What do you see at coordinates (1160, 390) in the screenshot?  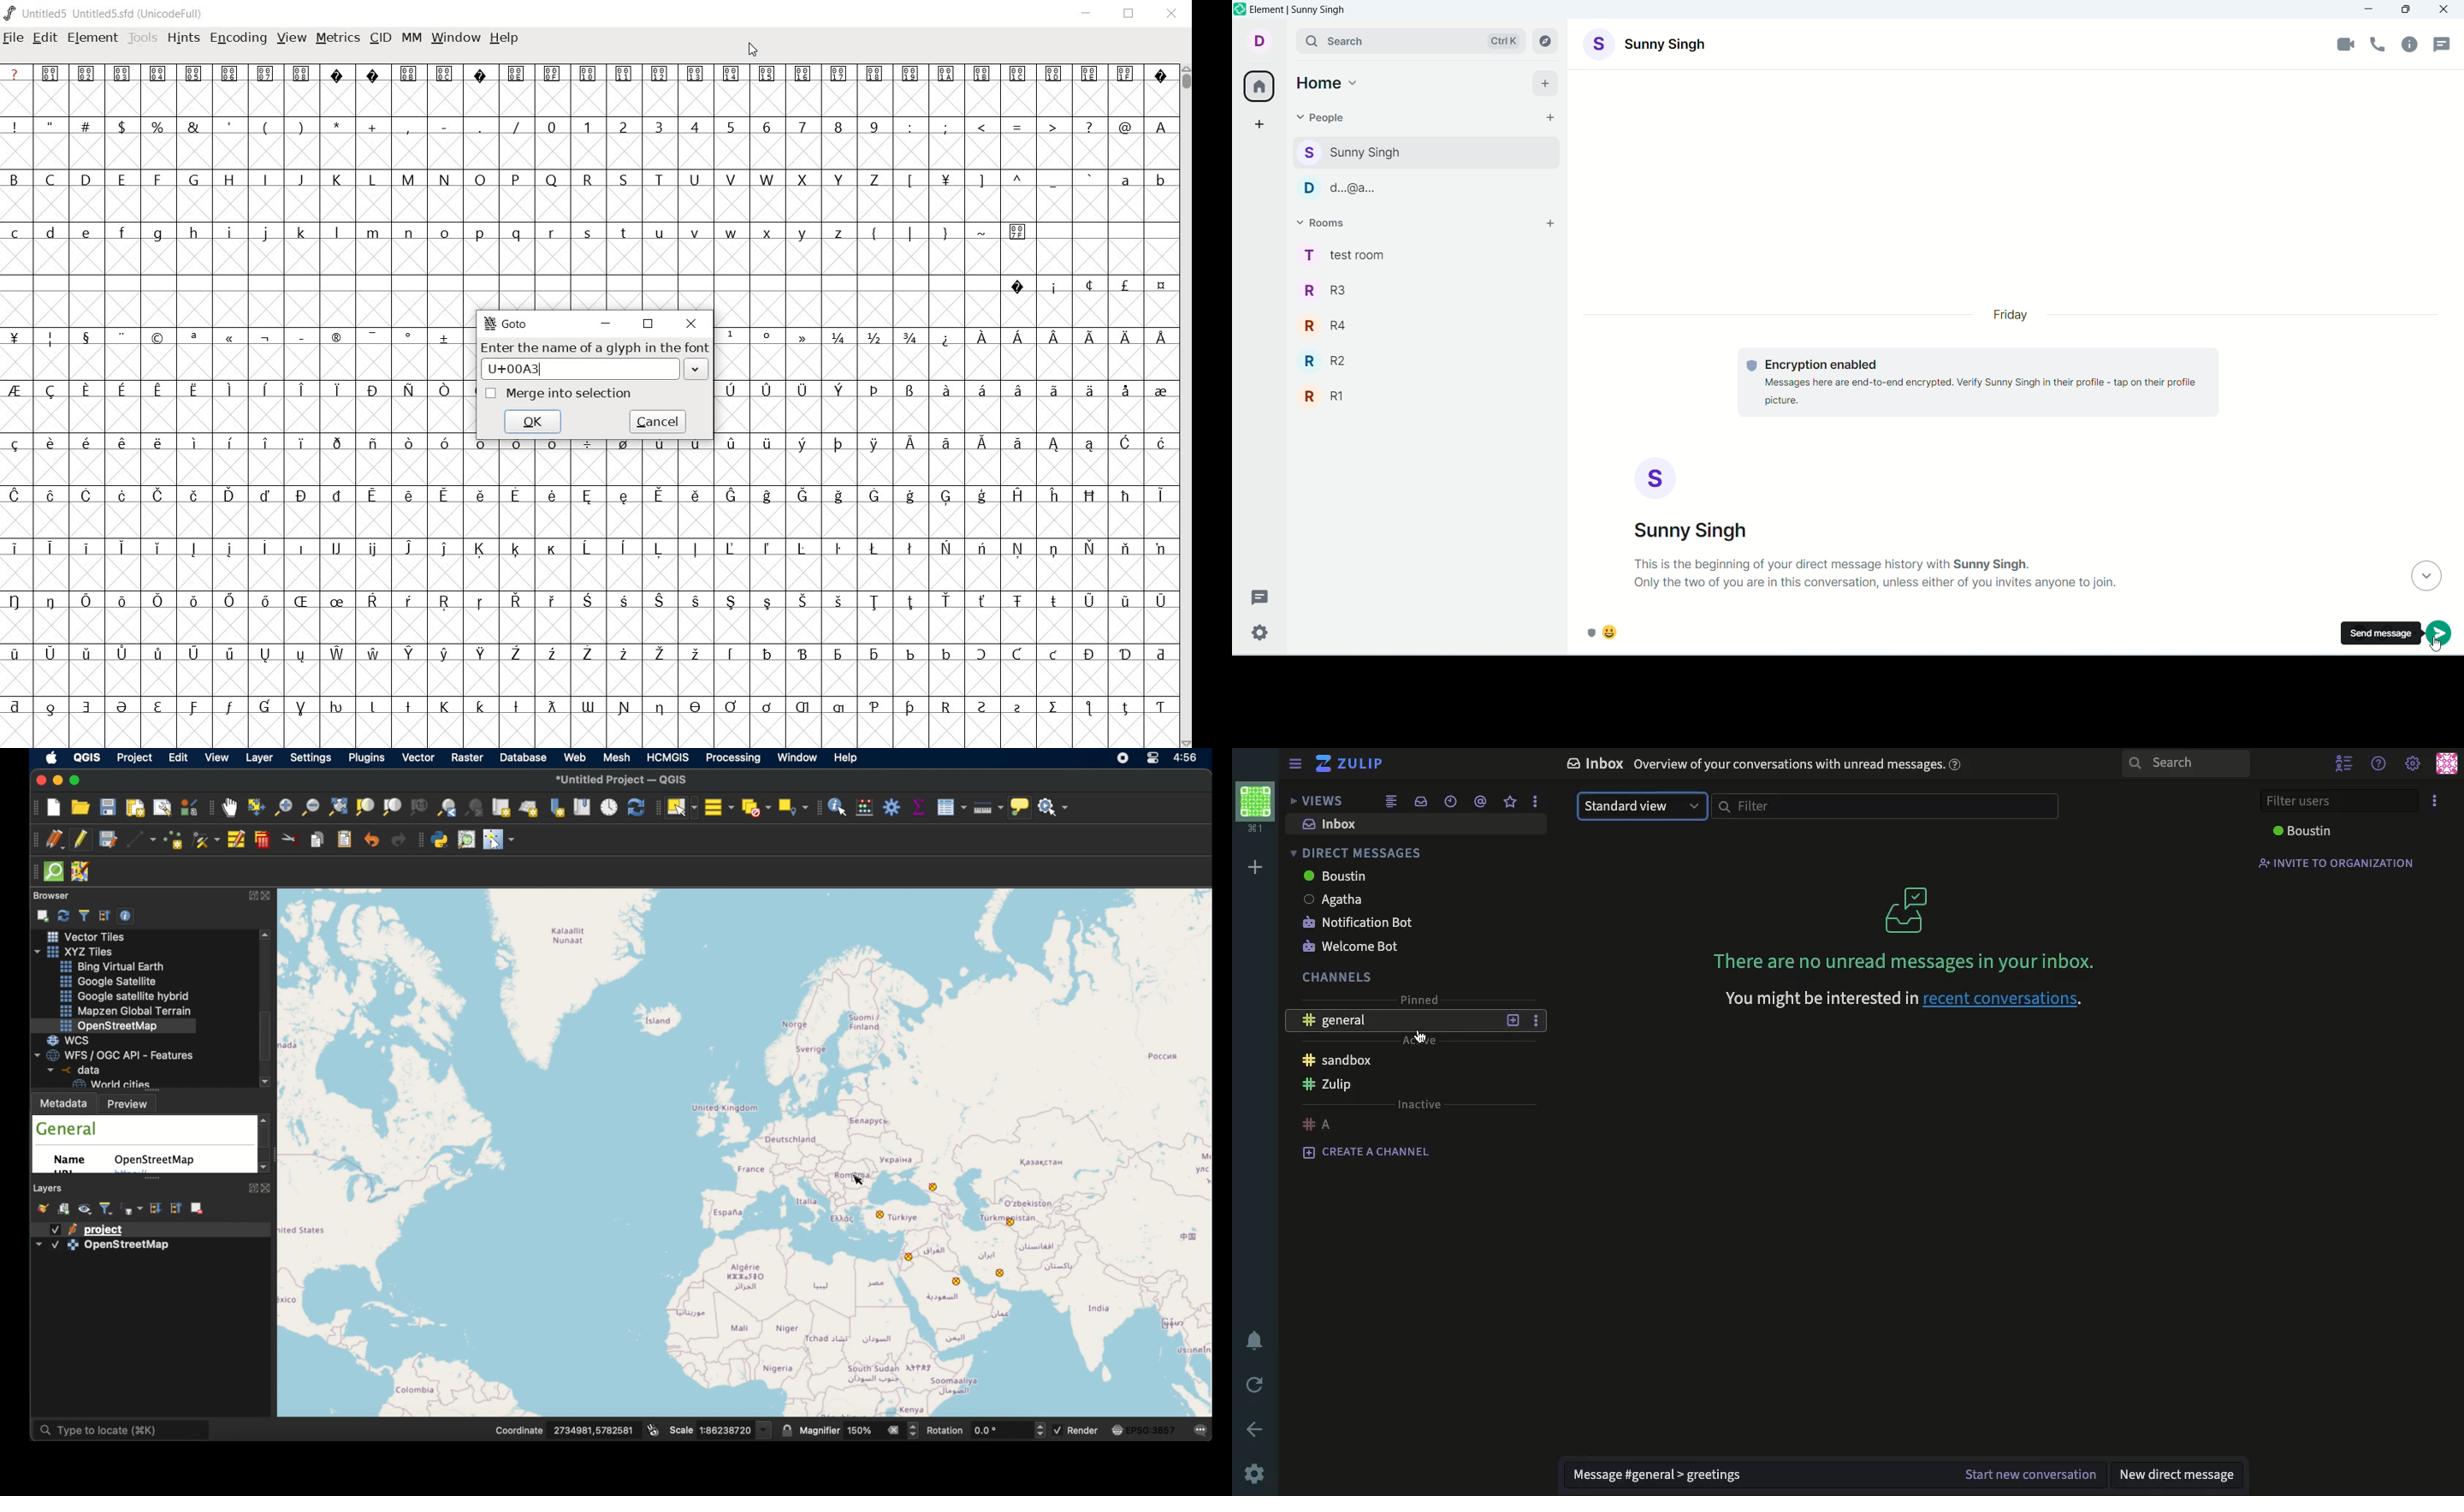 I see `Symbol` at bounding box center [1160, 390].